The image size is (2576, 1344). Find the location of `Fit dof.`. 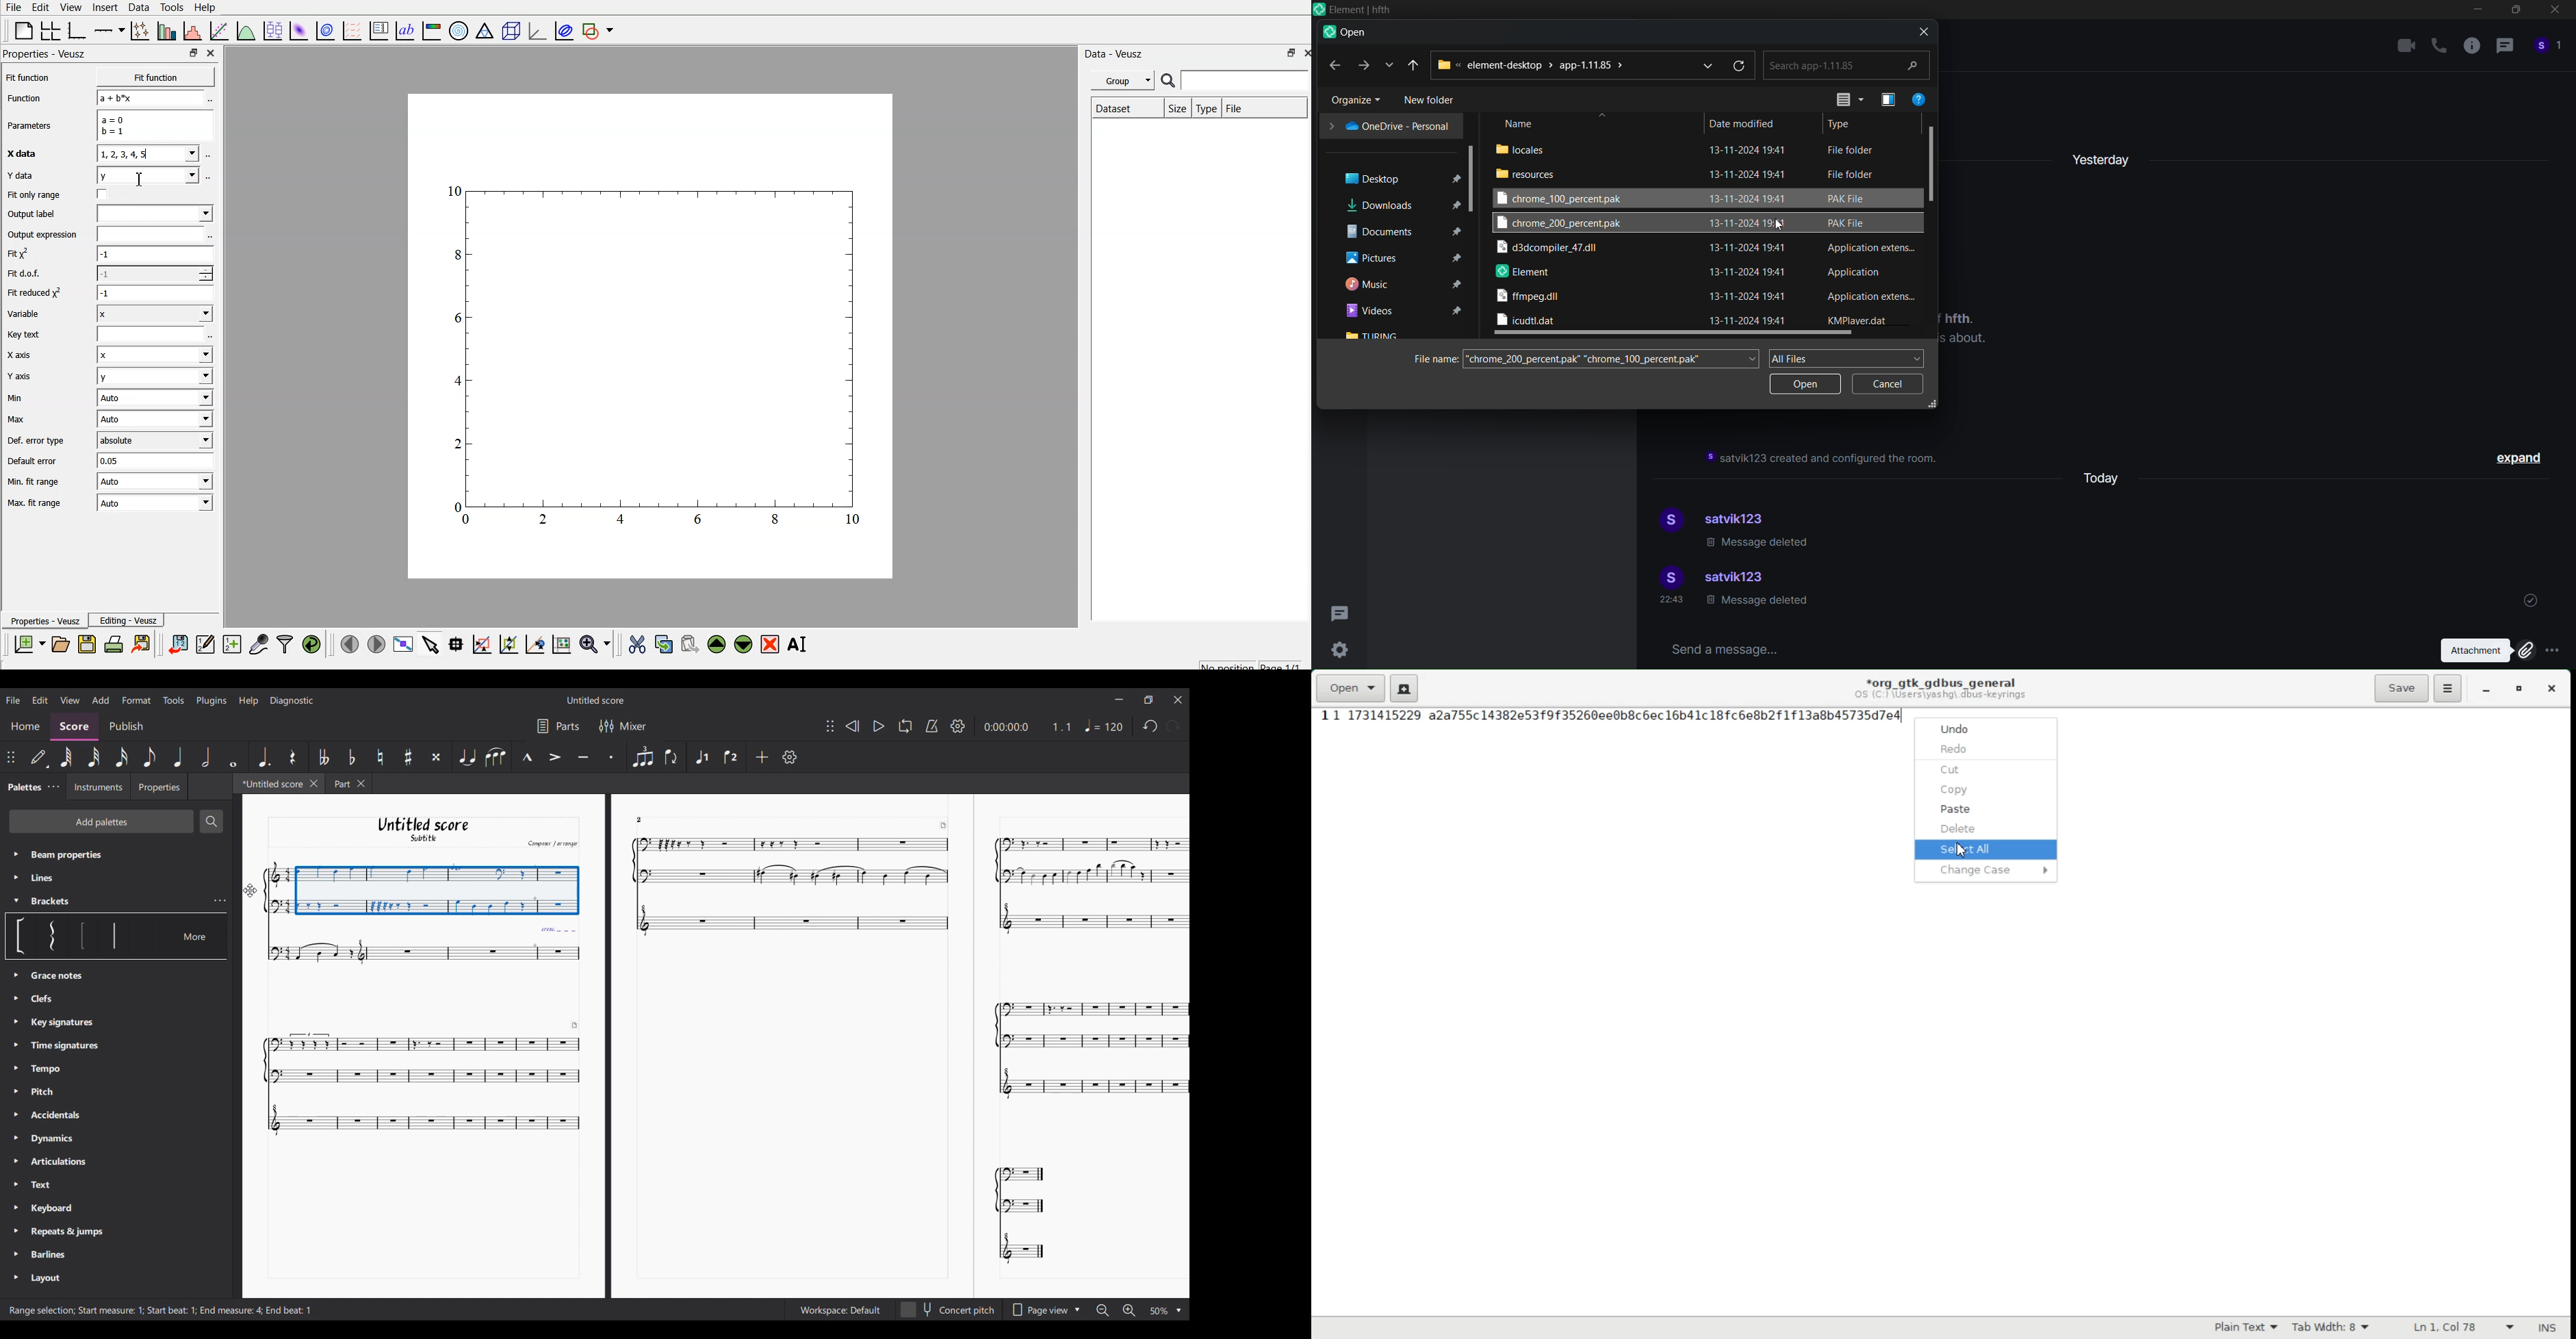

Fit dof. is located at coordinates (34, 274).